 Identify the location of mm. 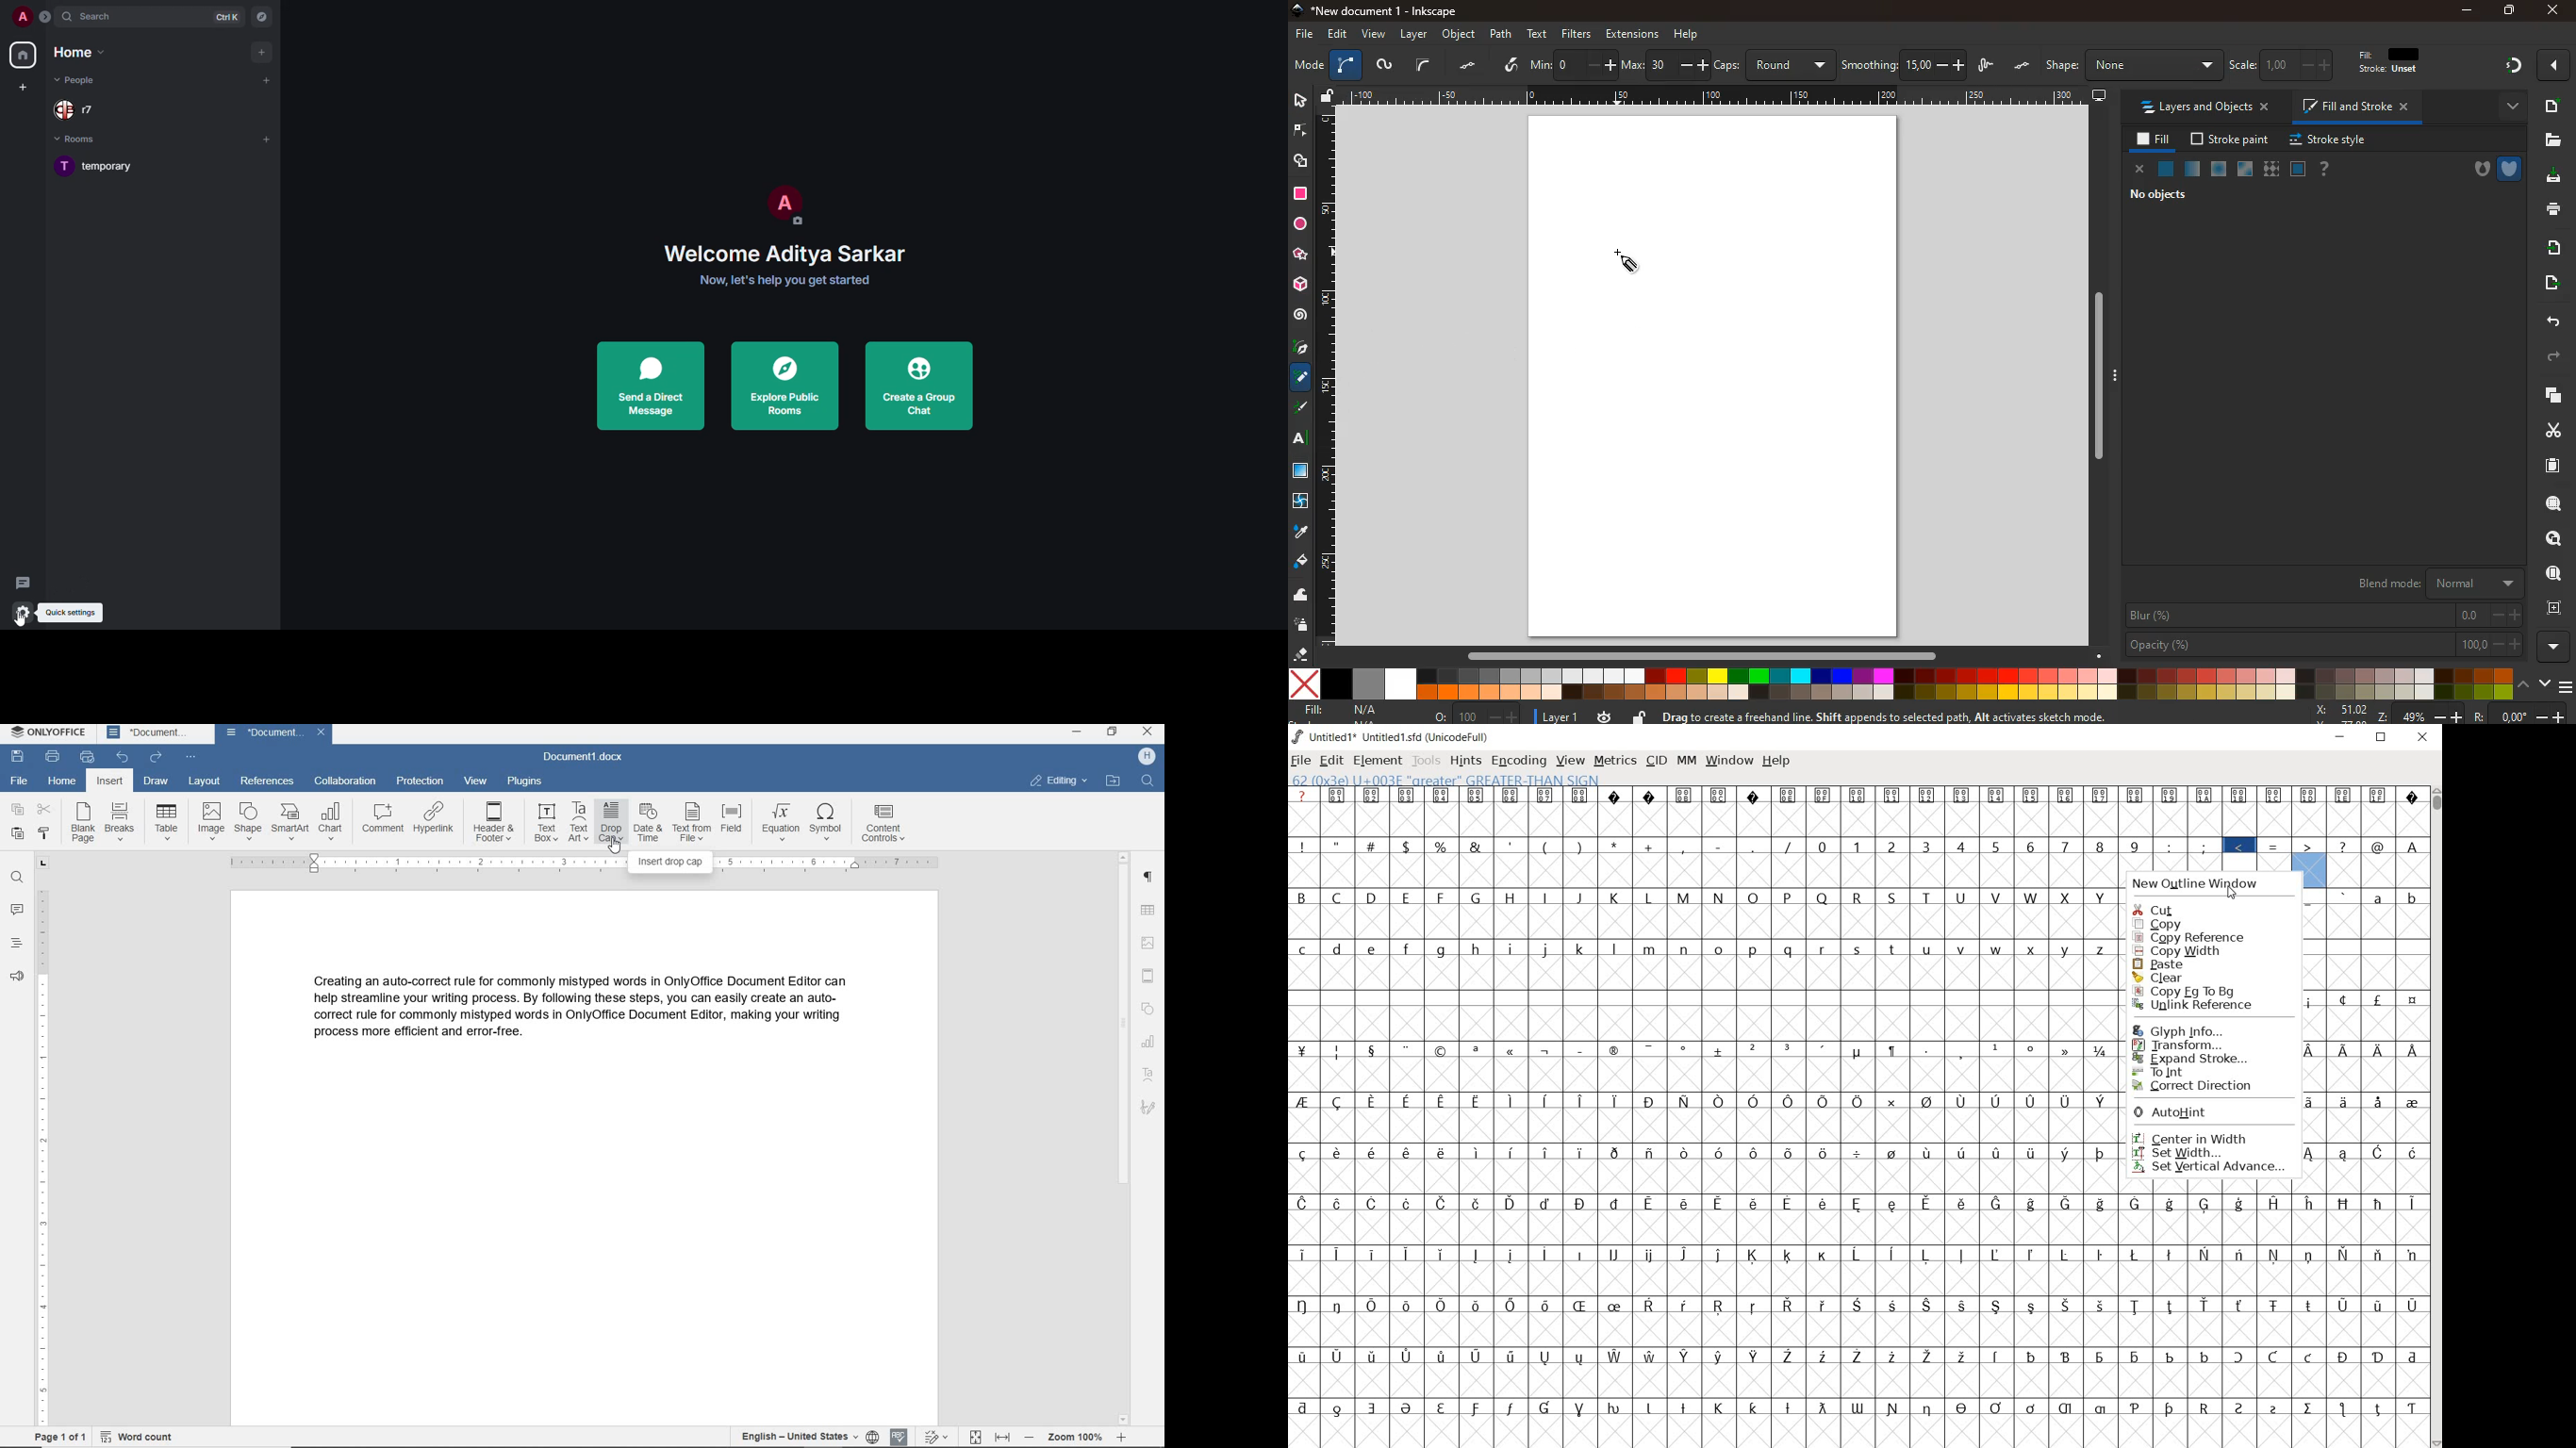
(1687, 762).